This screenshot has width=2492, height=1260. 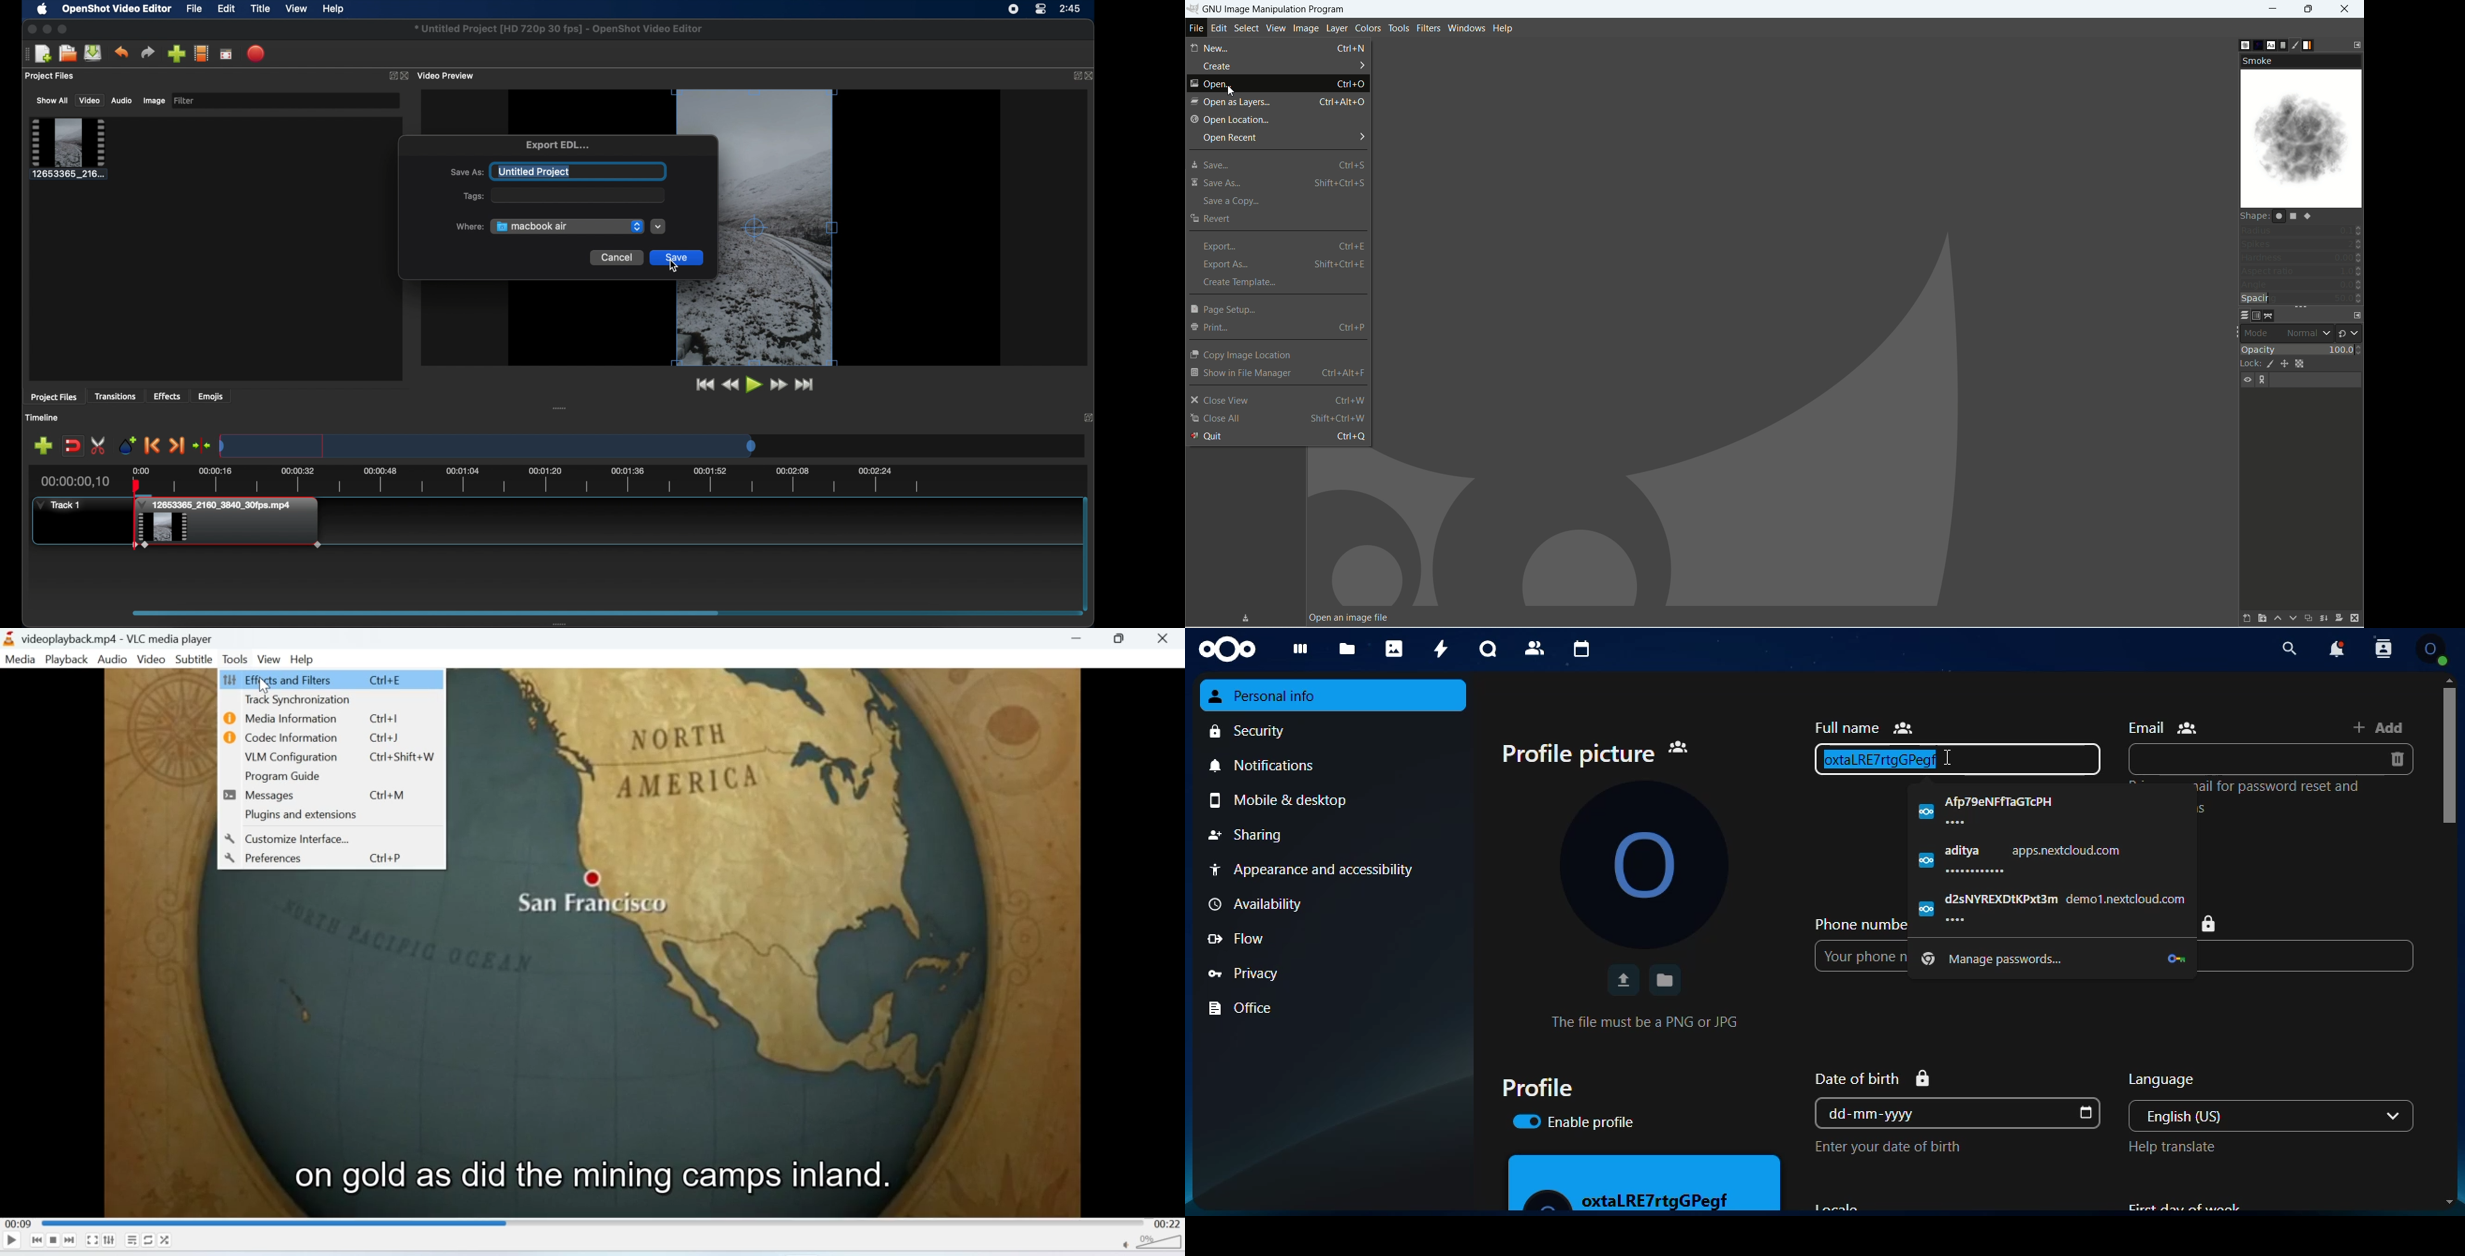 I want to click on upload, so click(x=1622, y=980).